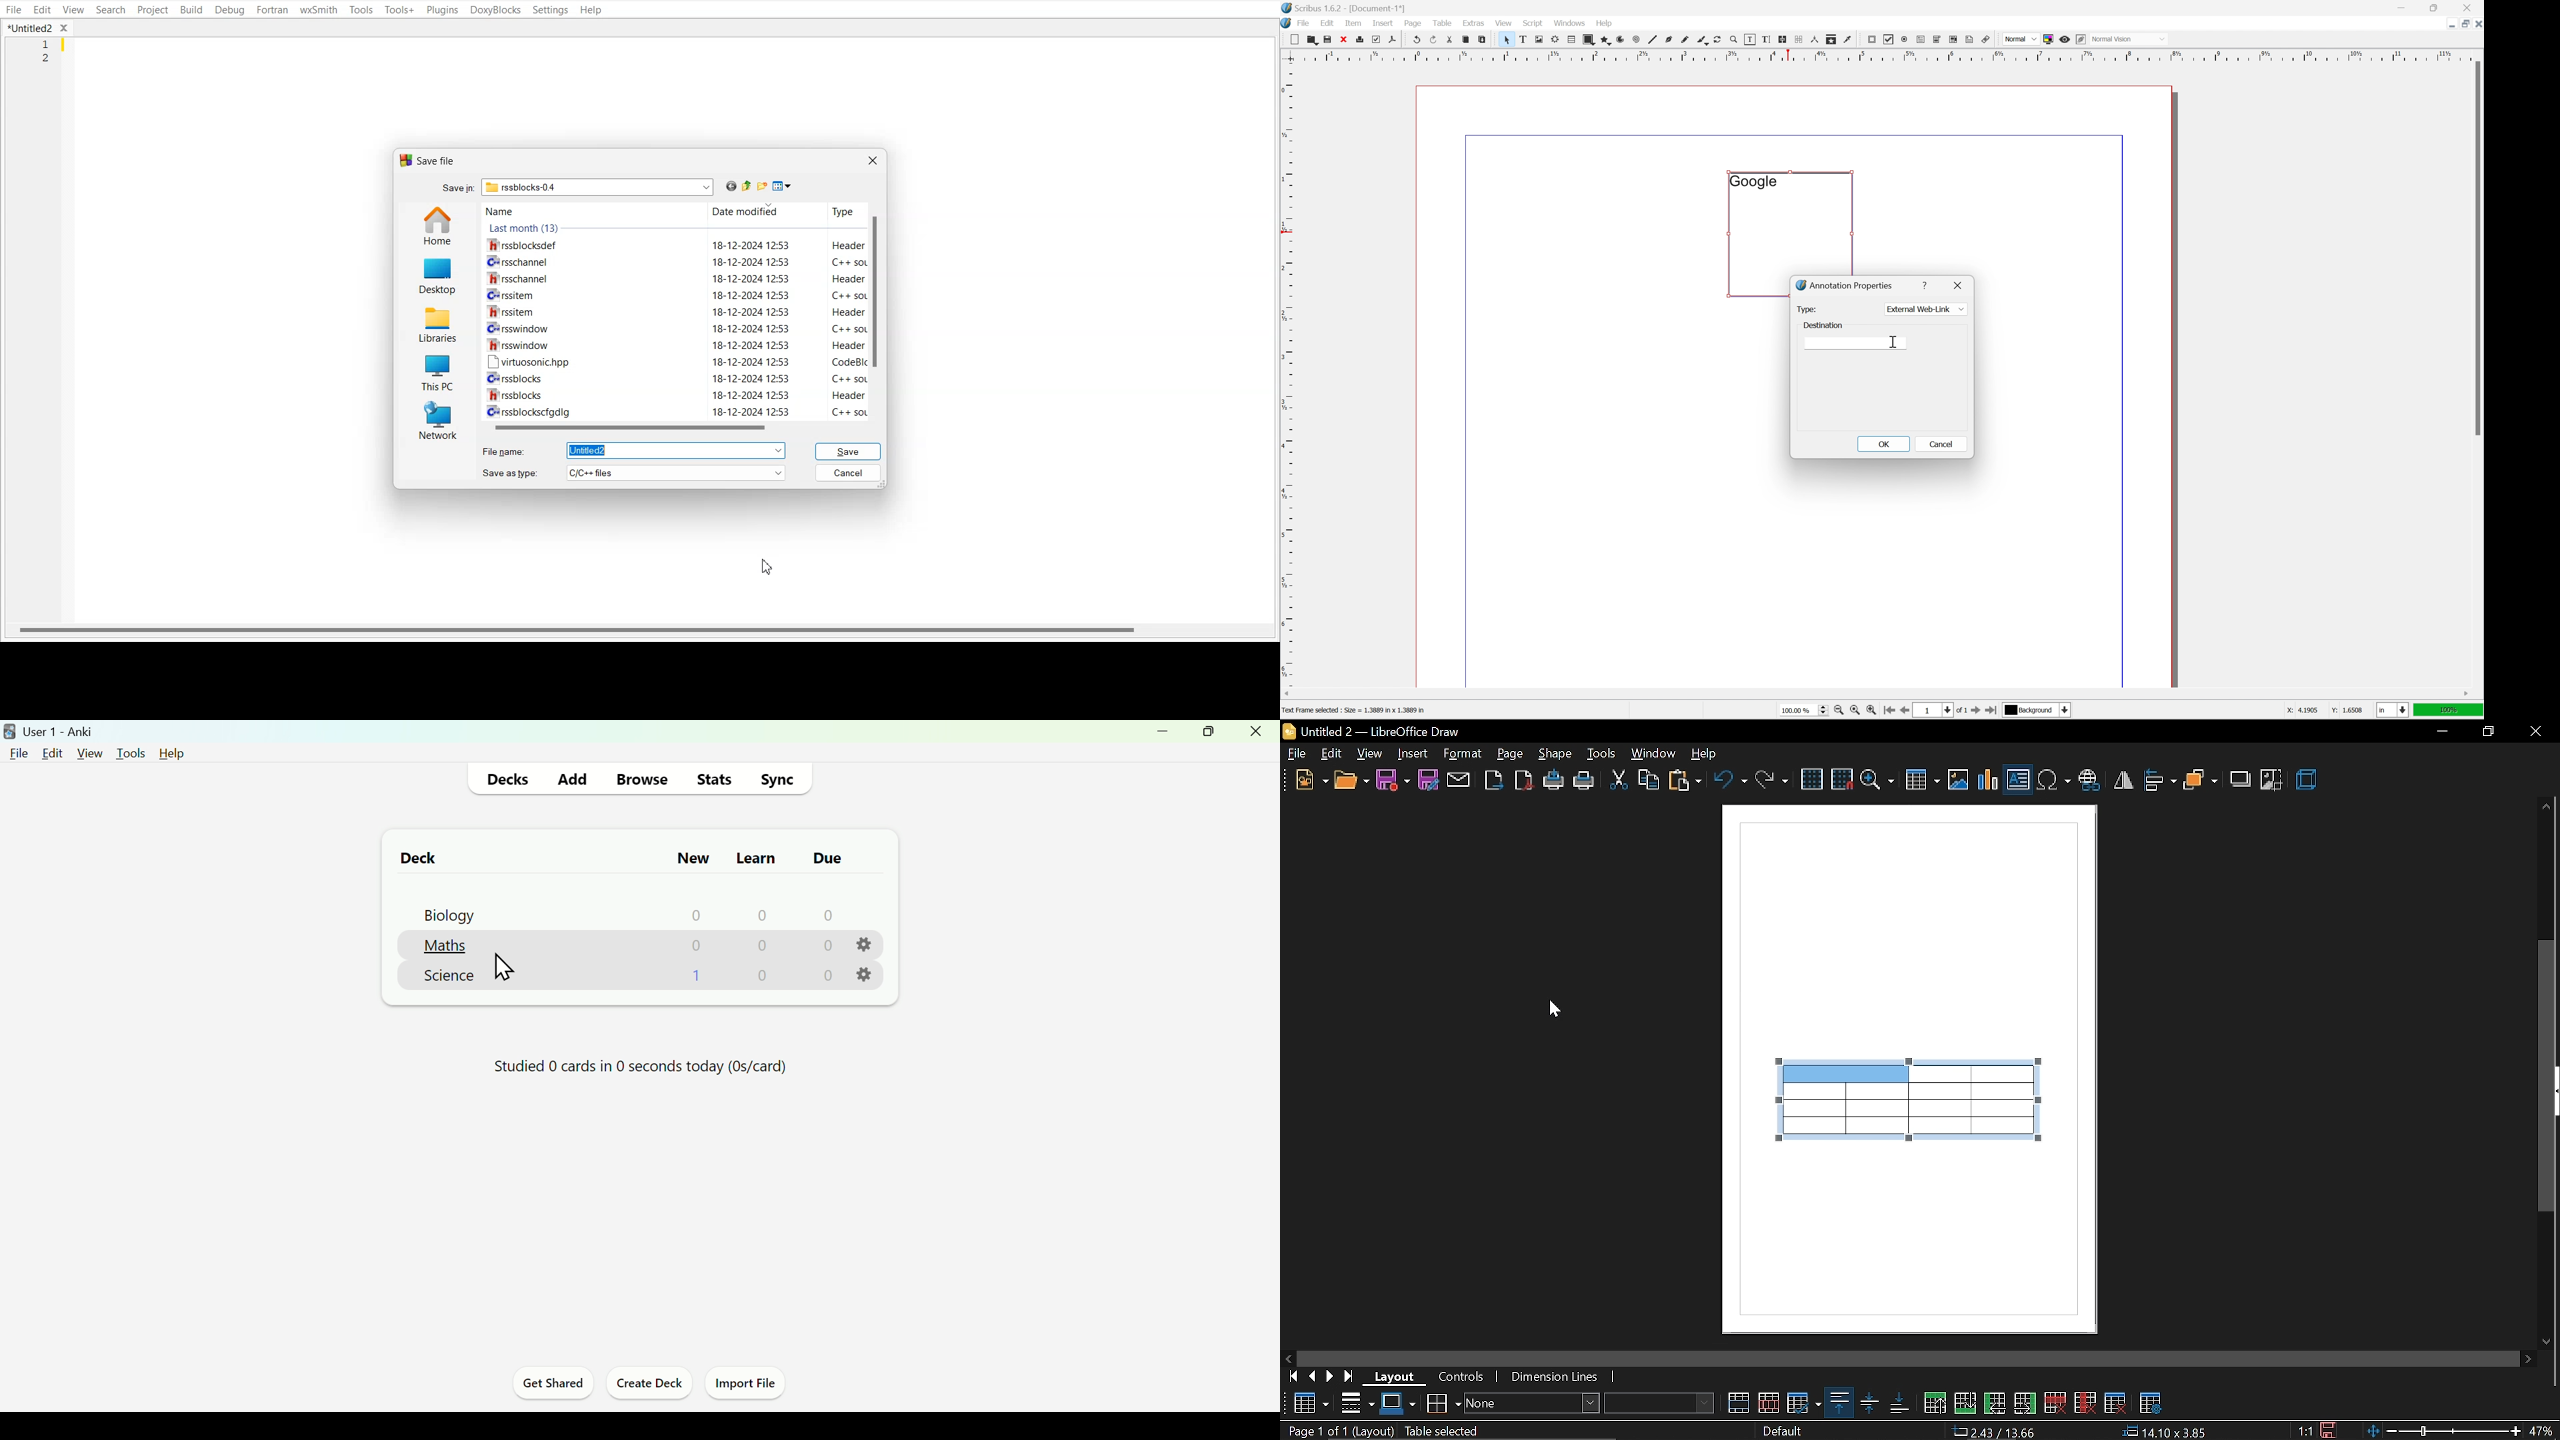 This screenshot has height=1456, width=2576. Describe the element at coordinates (1561, 1014) in the screenshot. I see `Cursor` at that location.